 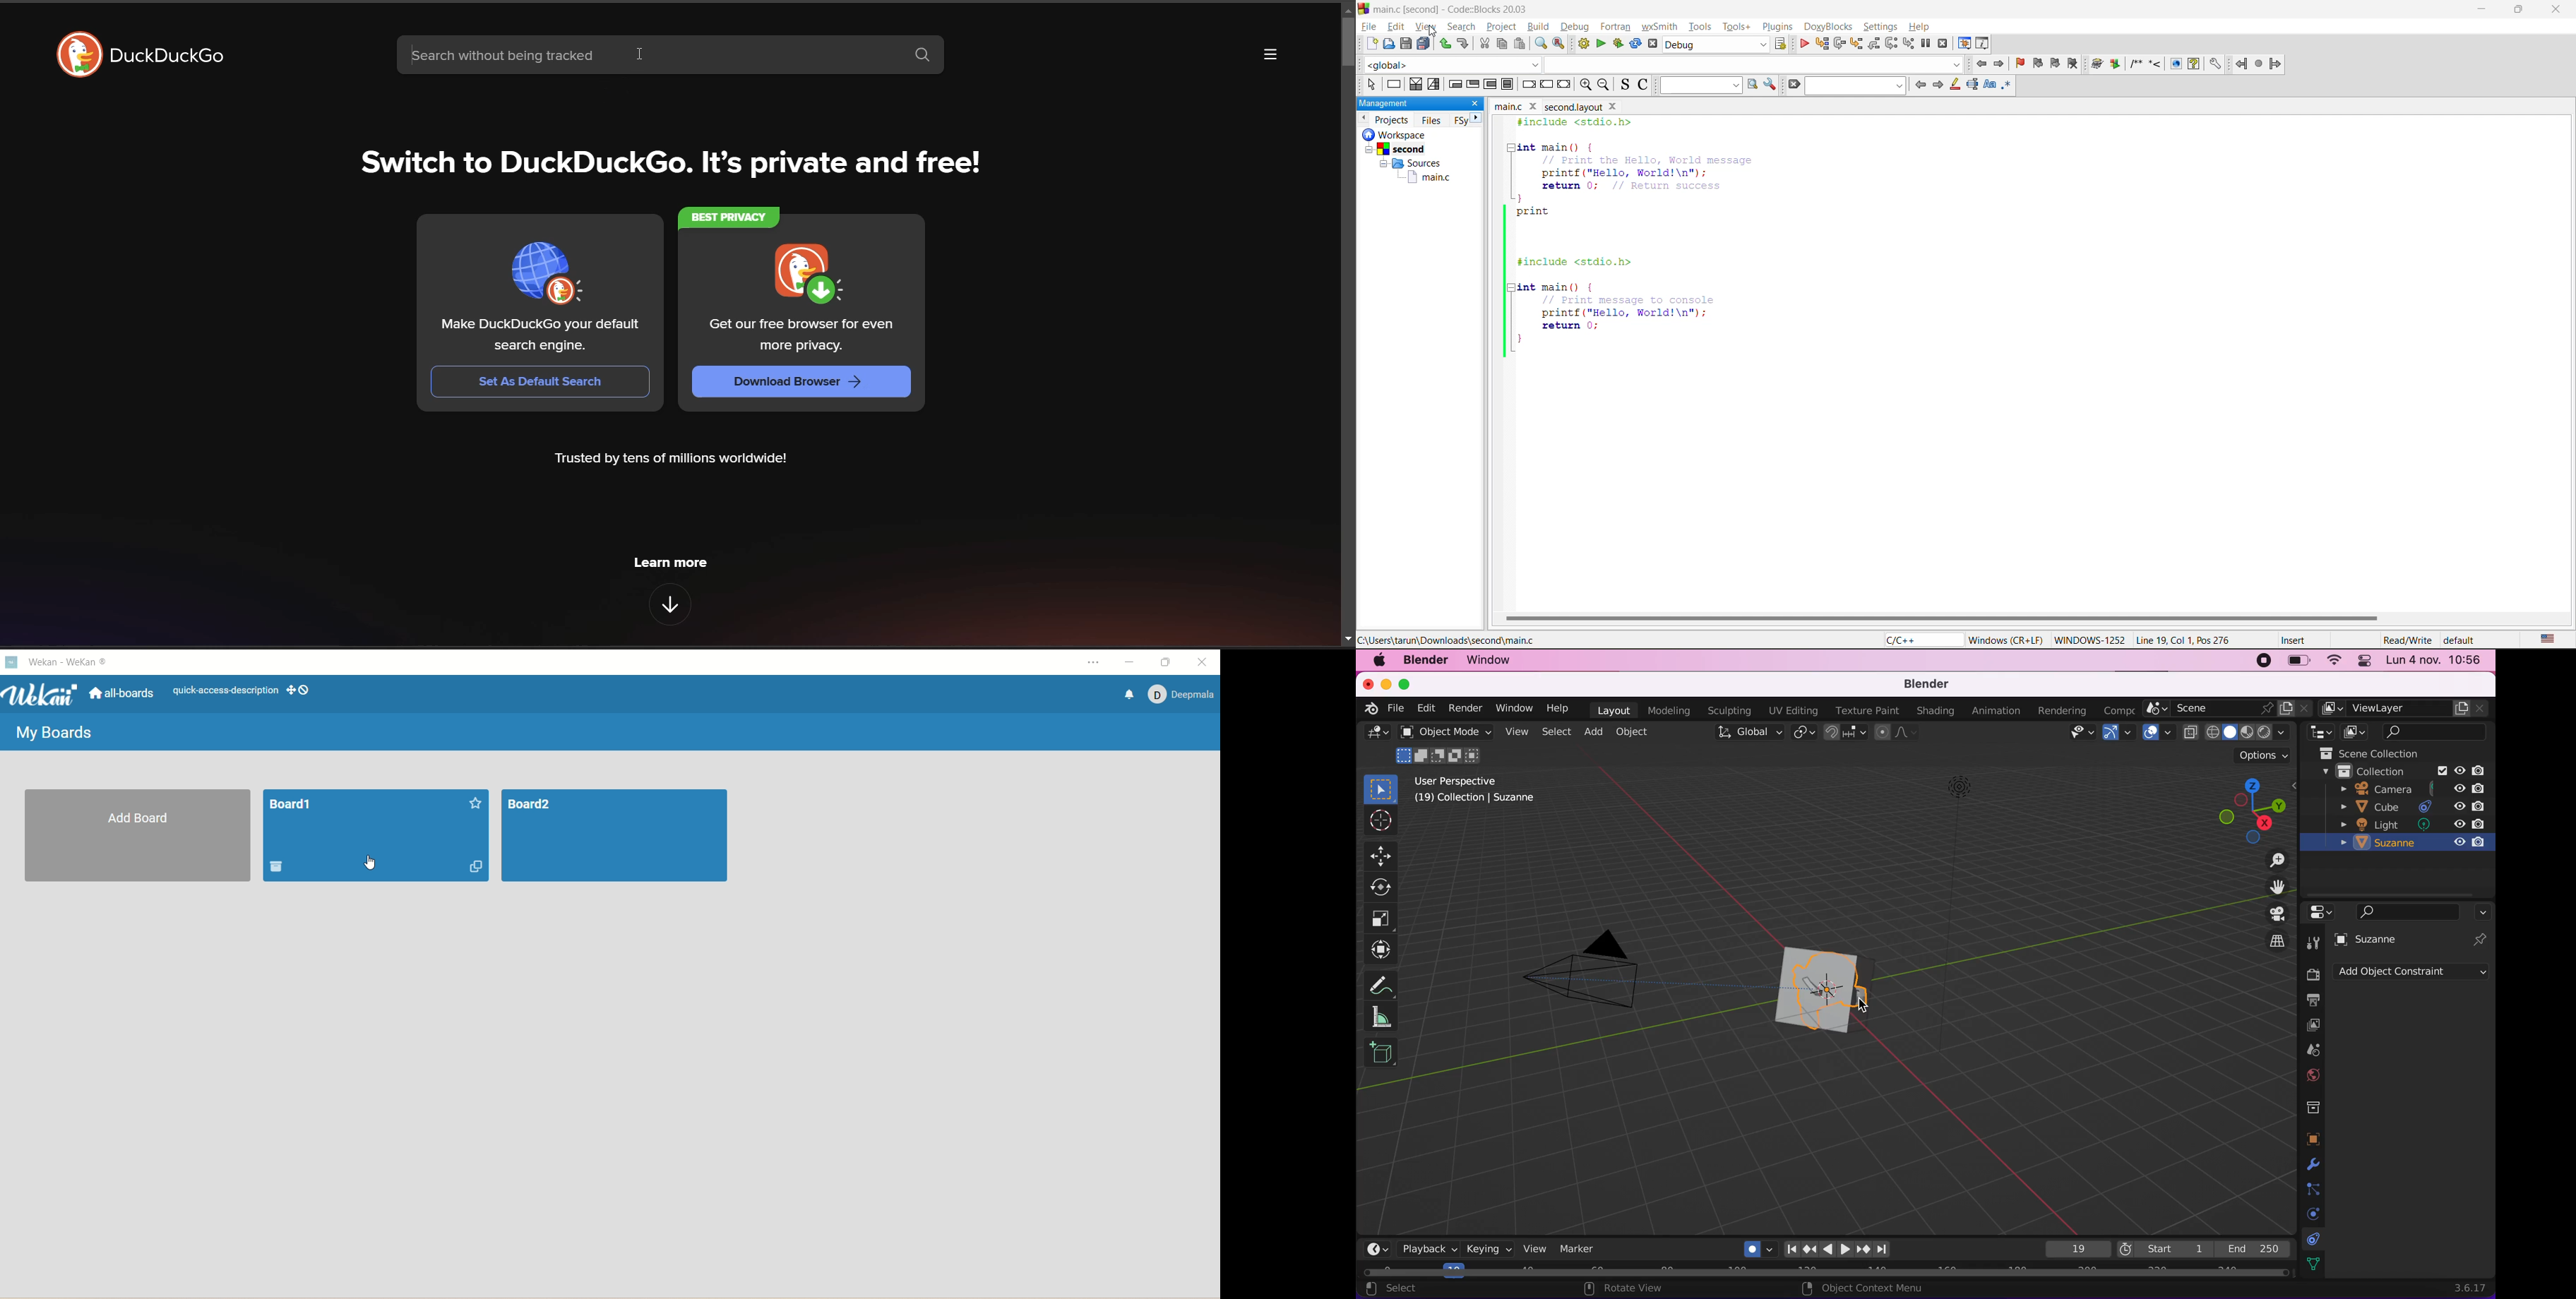 What do you see at coordinates (540, 381) in the screenshot?
I see `Set As Default Search` at bounding box center [540, 381].